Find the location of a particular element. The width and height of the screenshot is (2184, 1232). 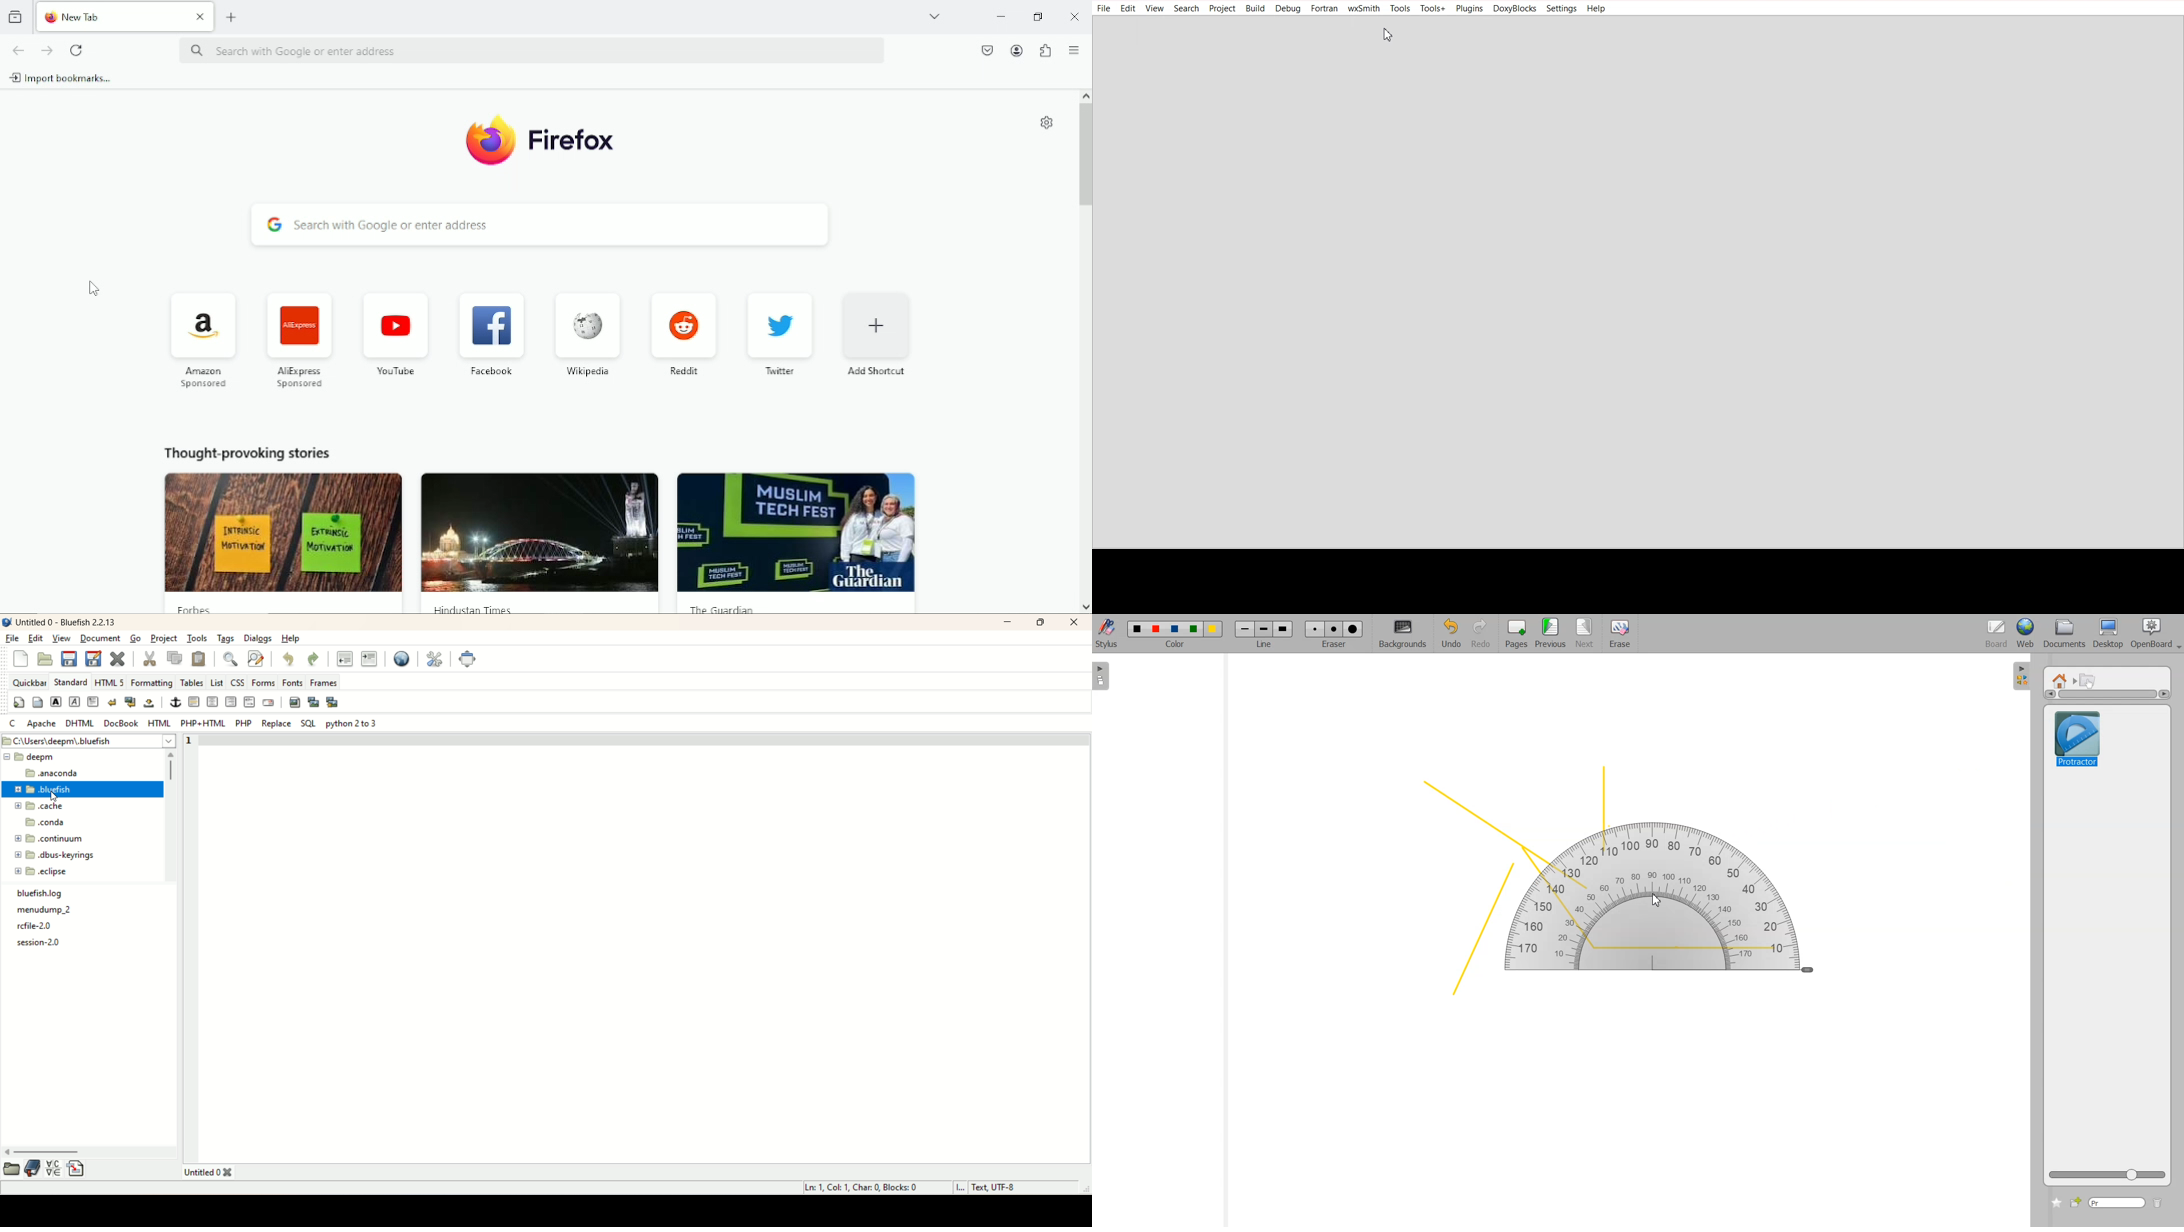

Reddit is located at coordinates (684, 333).